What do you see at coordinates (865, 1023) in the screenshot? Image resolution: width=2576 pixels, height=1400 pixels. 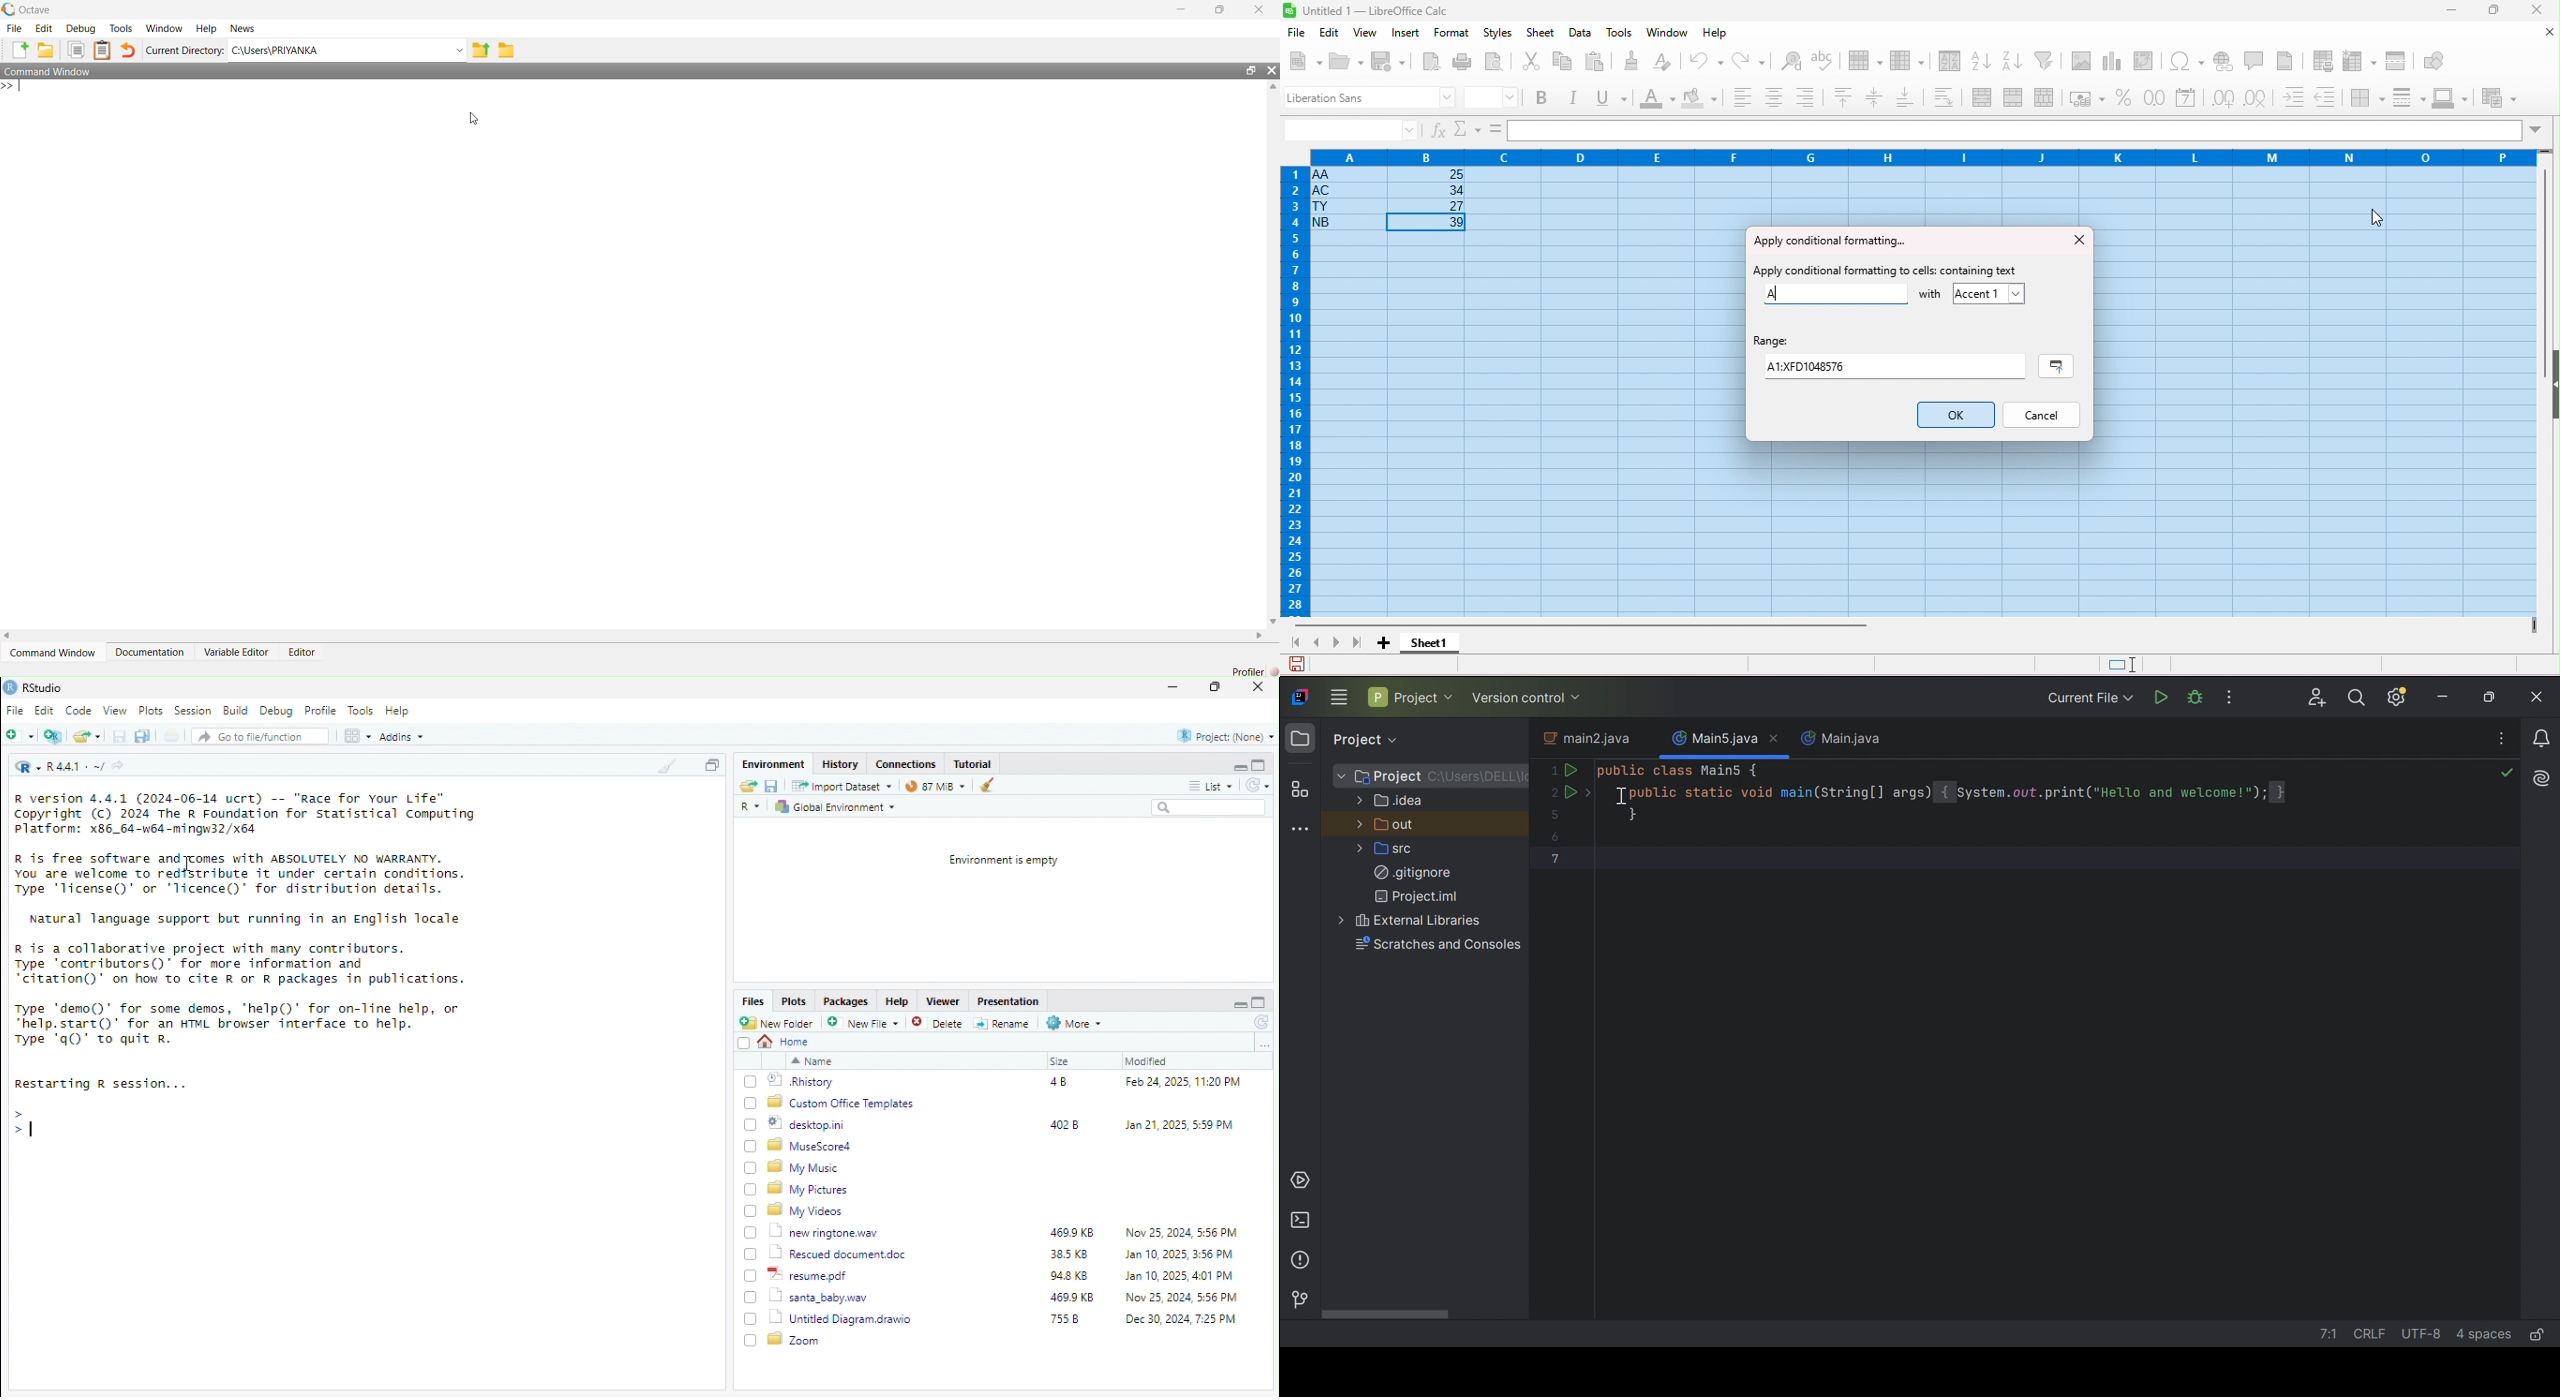 I see `New File` at bounding box center [865, 1023].